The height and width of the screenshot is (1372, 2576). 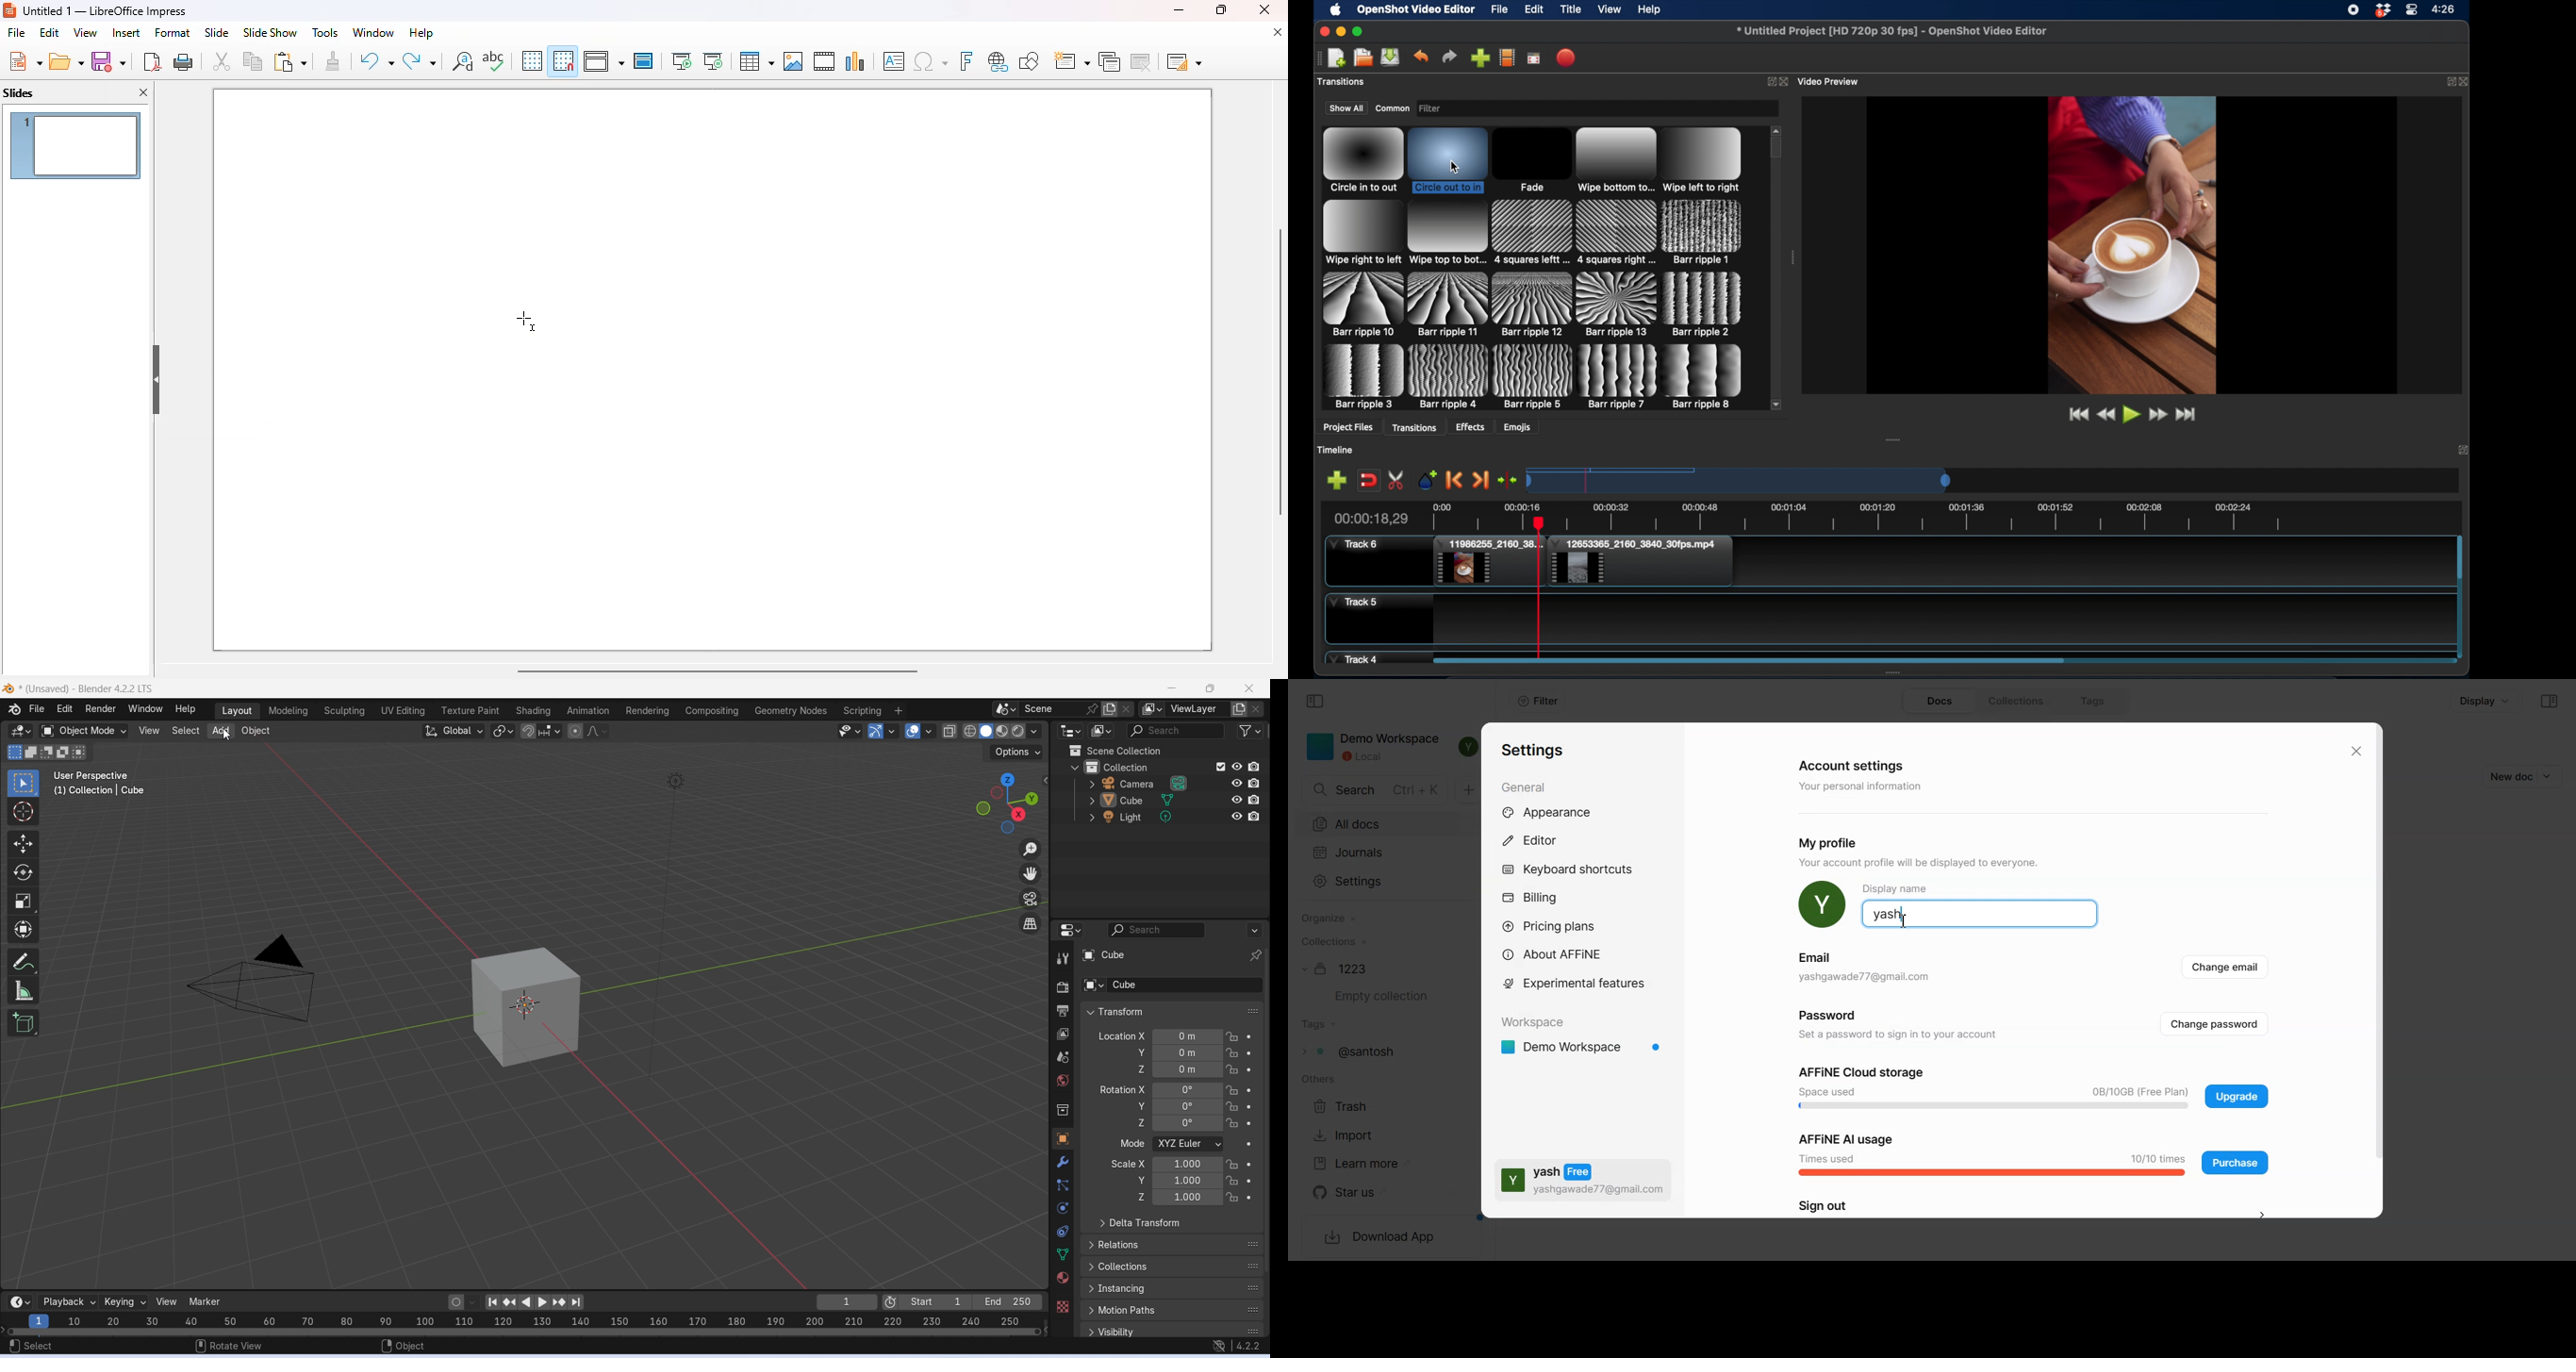 What do you see at coordinates (1073, 731) in the screenshot?
I see `editor type` at bounding box center [1073, 731].